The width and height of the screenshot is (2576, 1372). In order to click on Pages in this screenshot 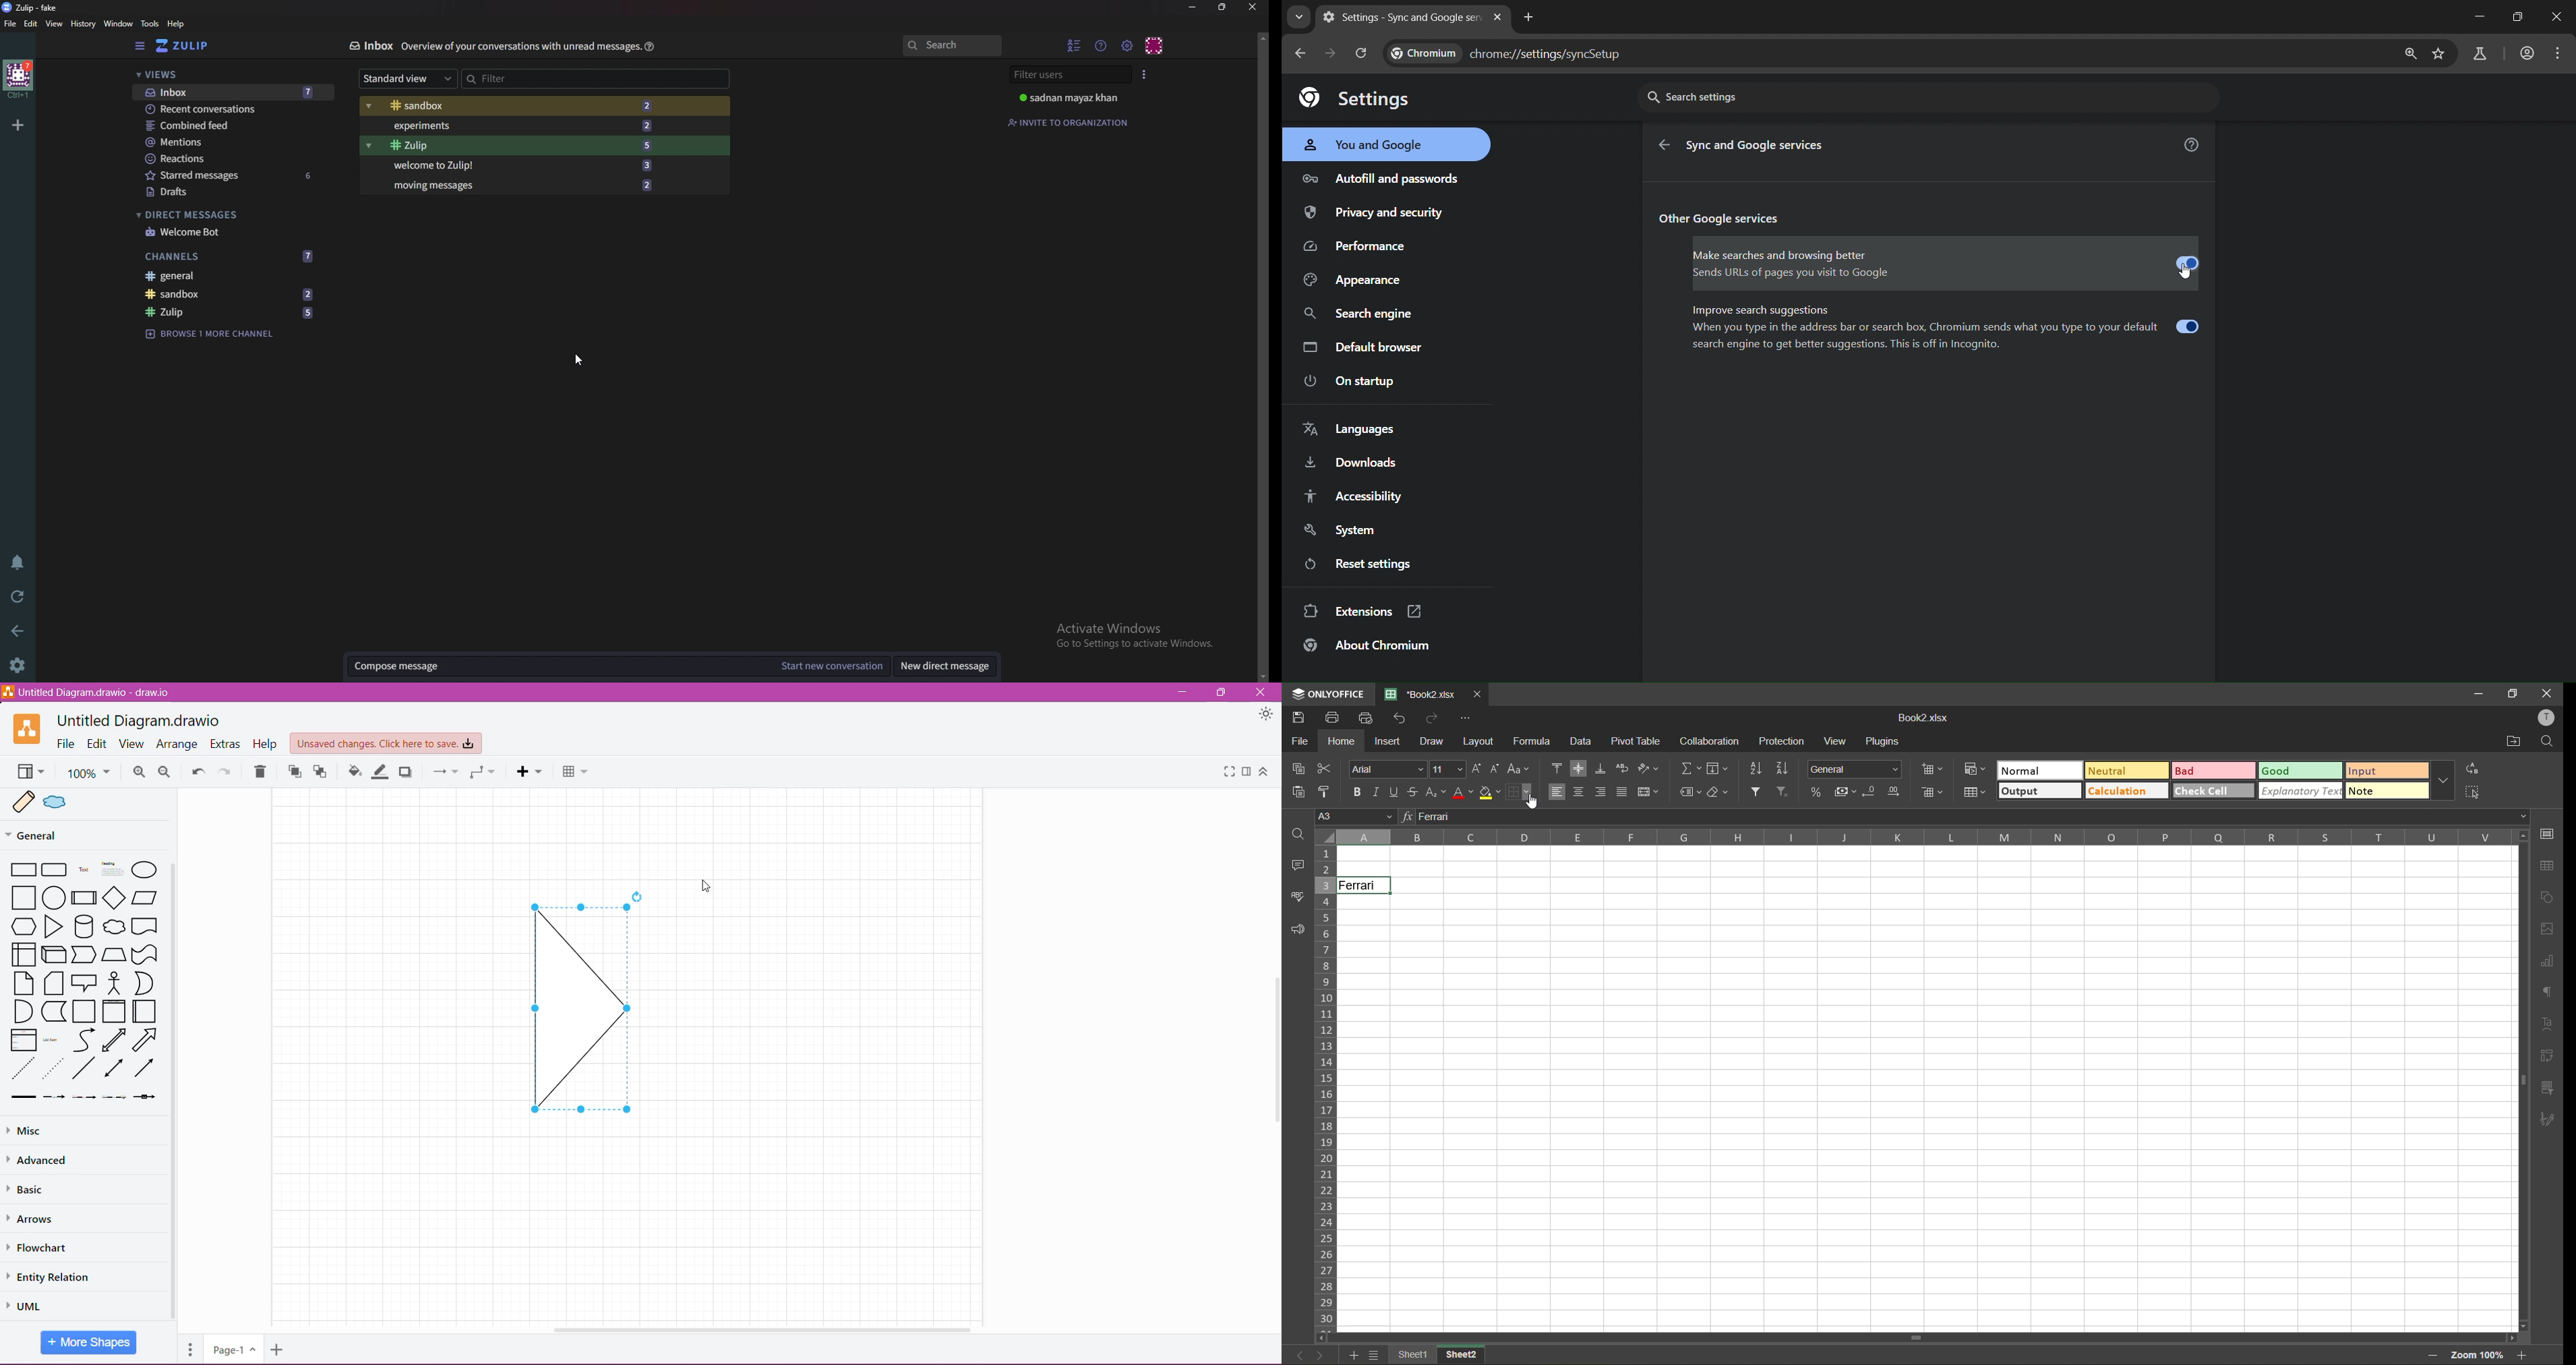, I will do `click(189, 1350)`.